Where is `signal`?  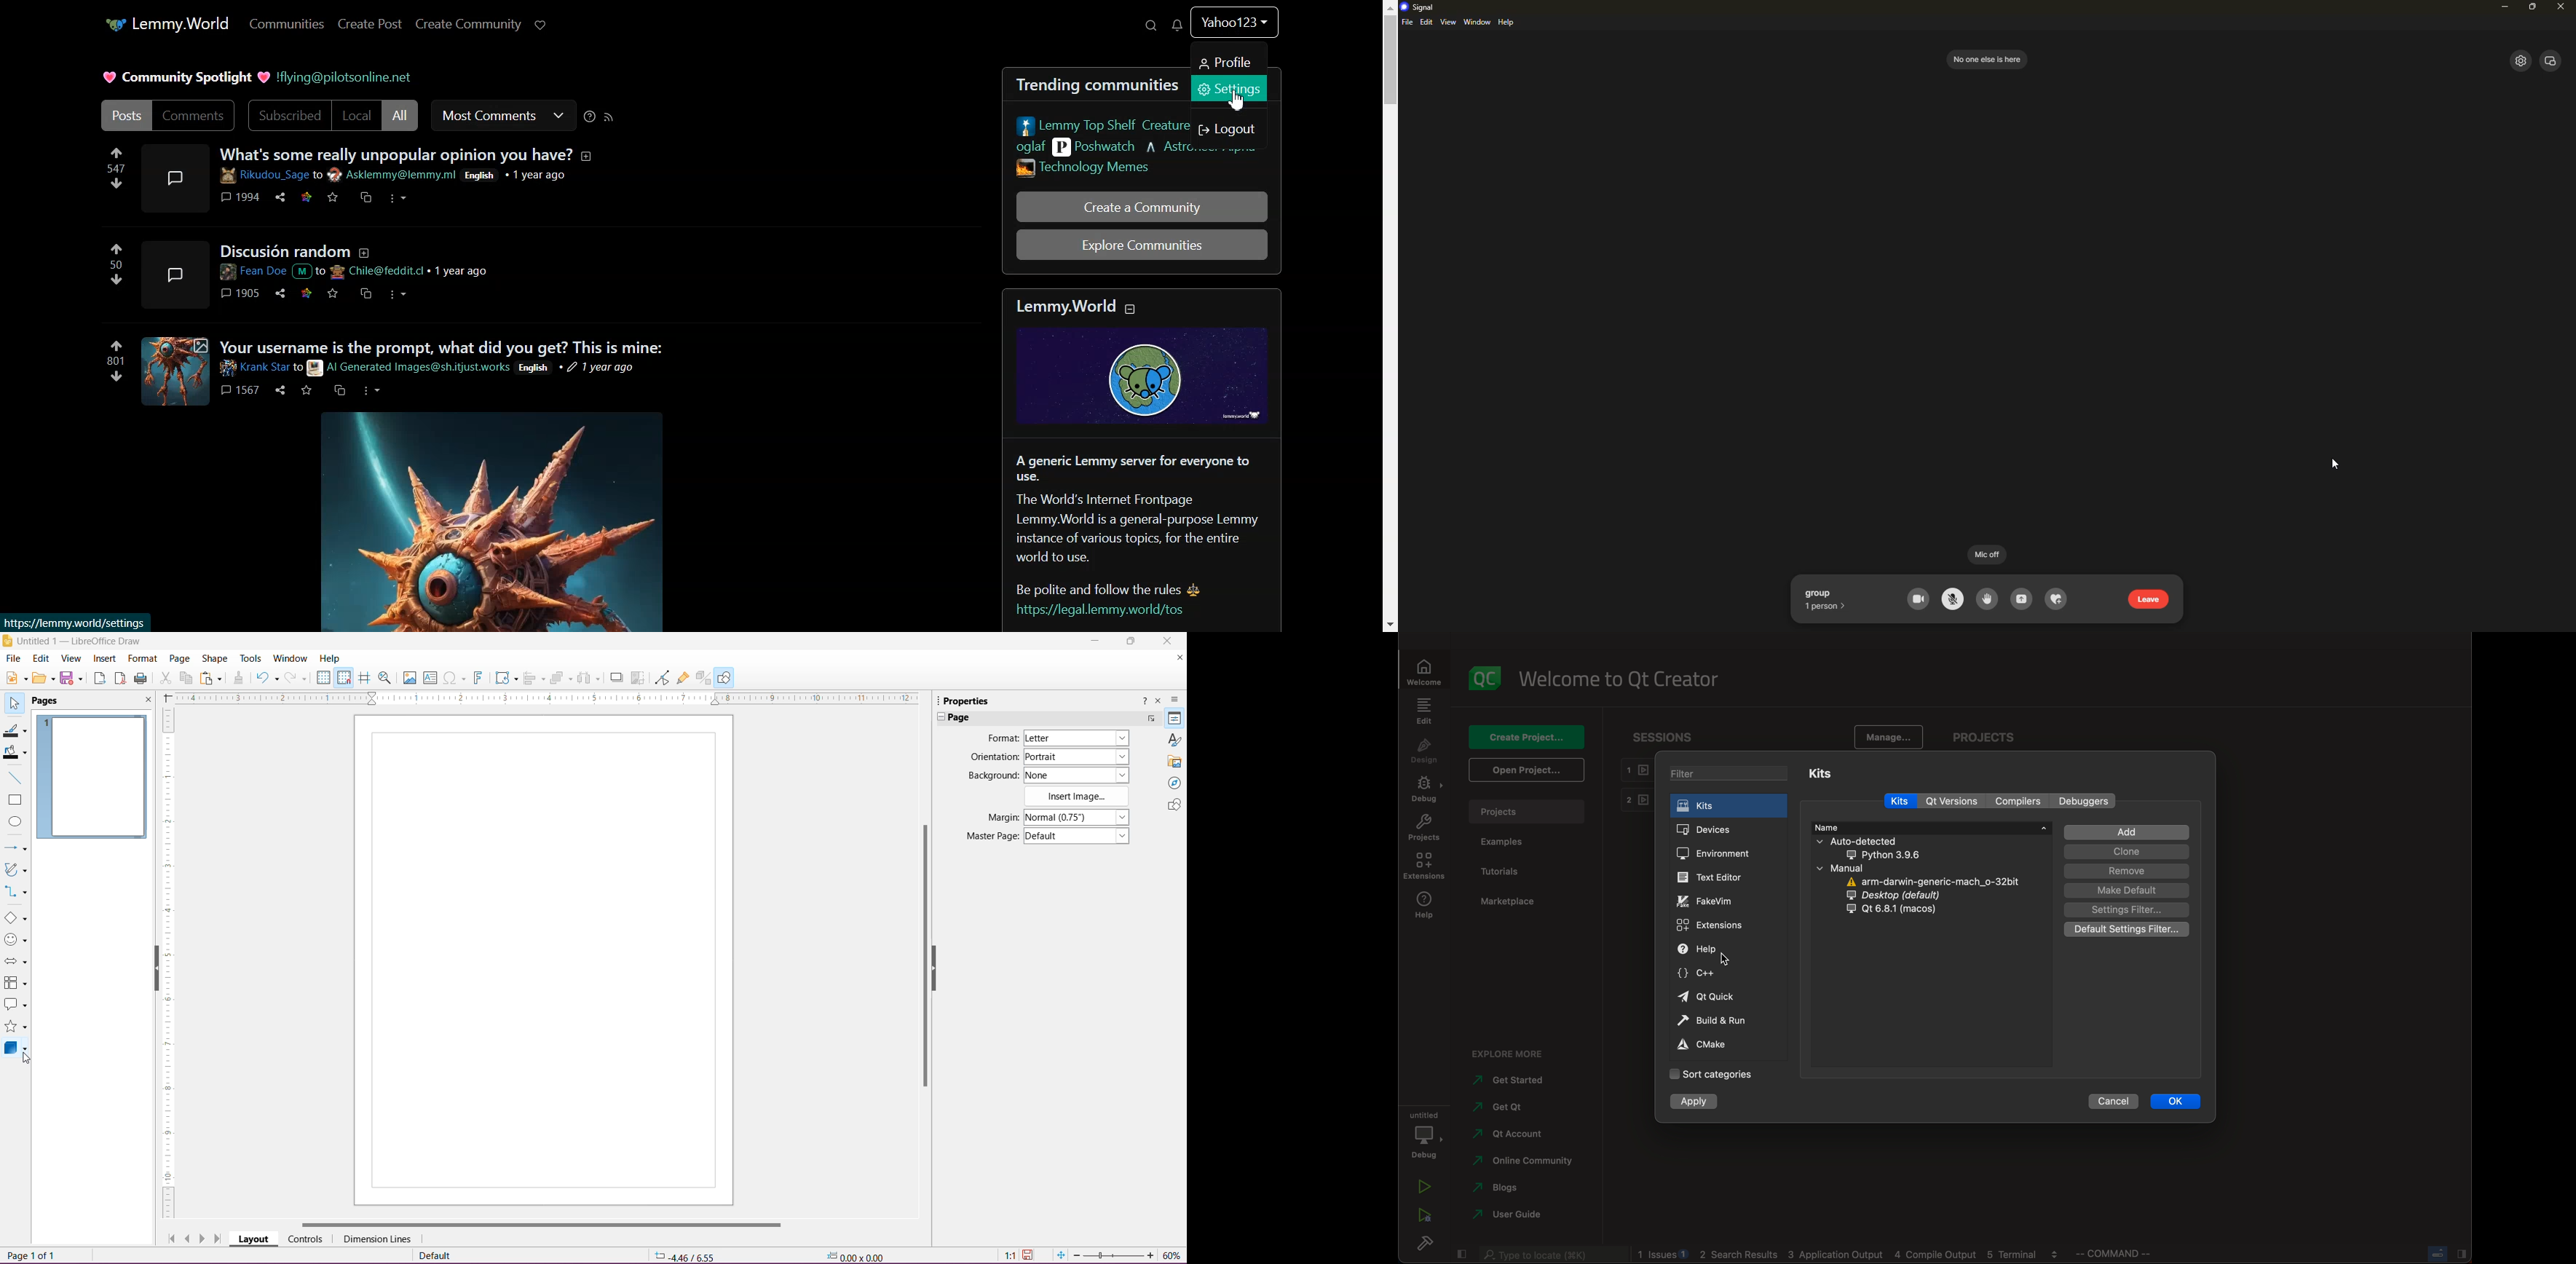
signal is located at coordinates (1419, 6).